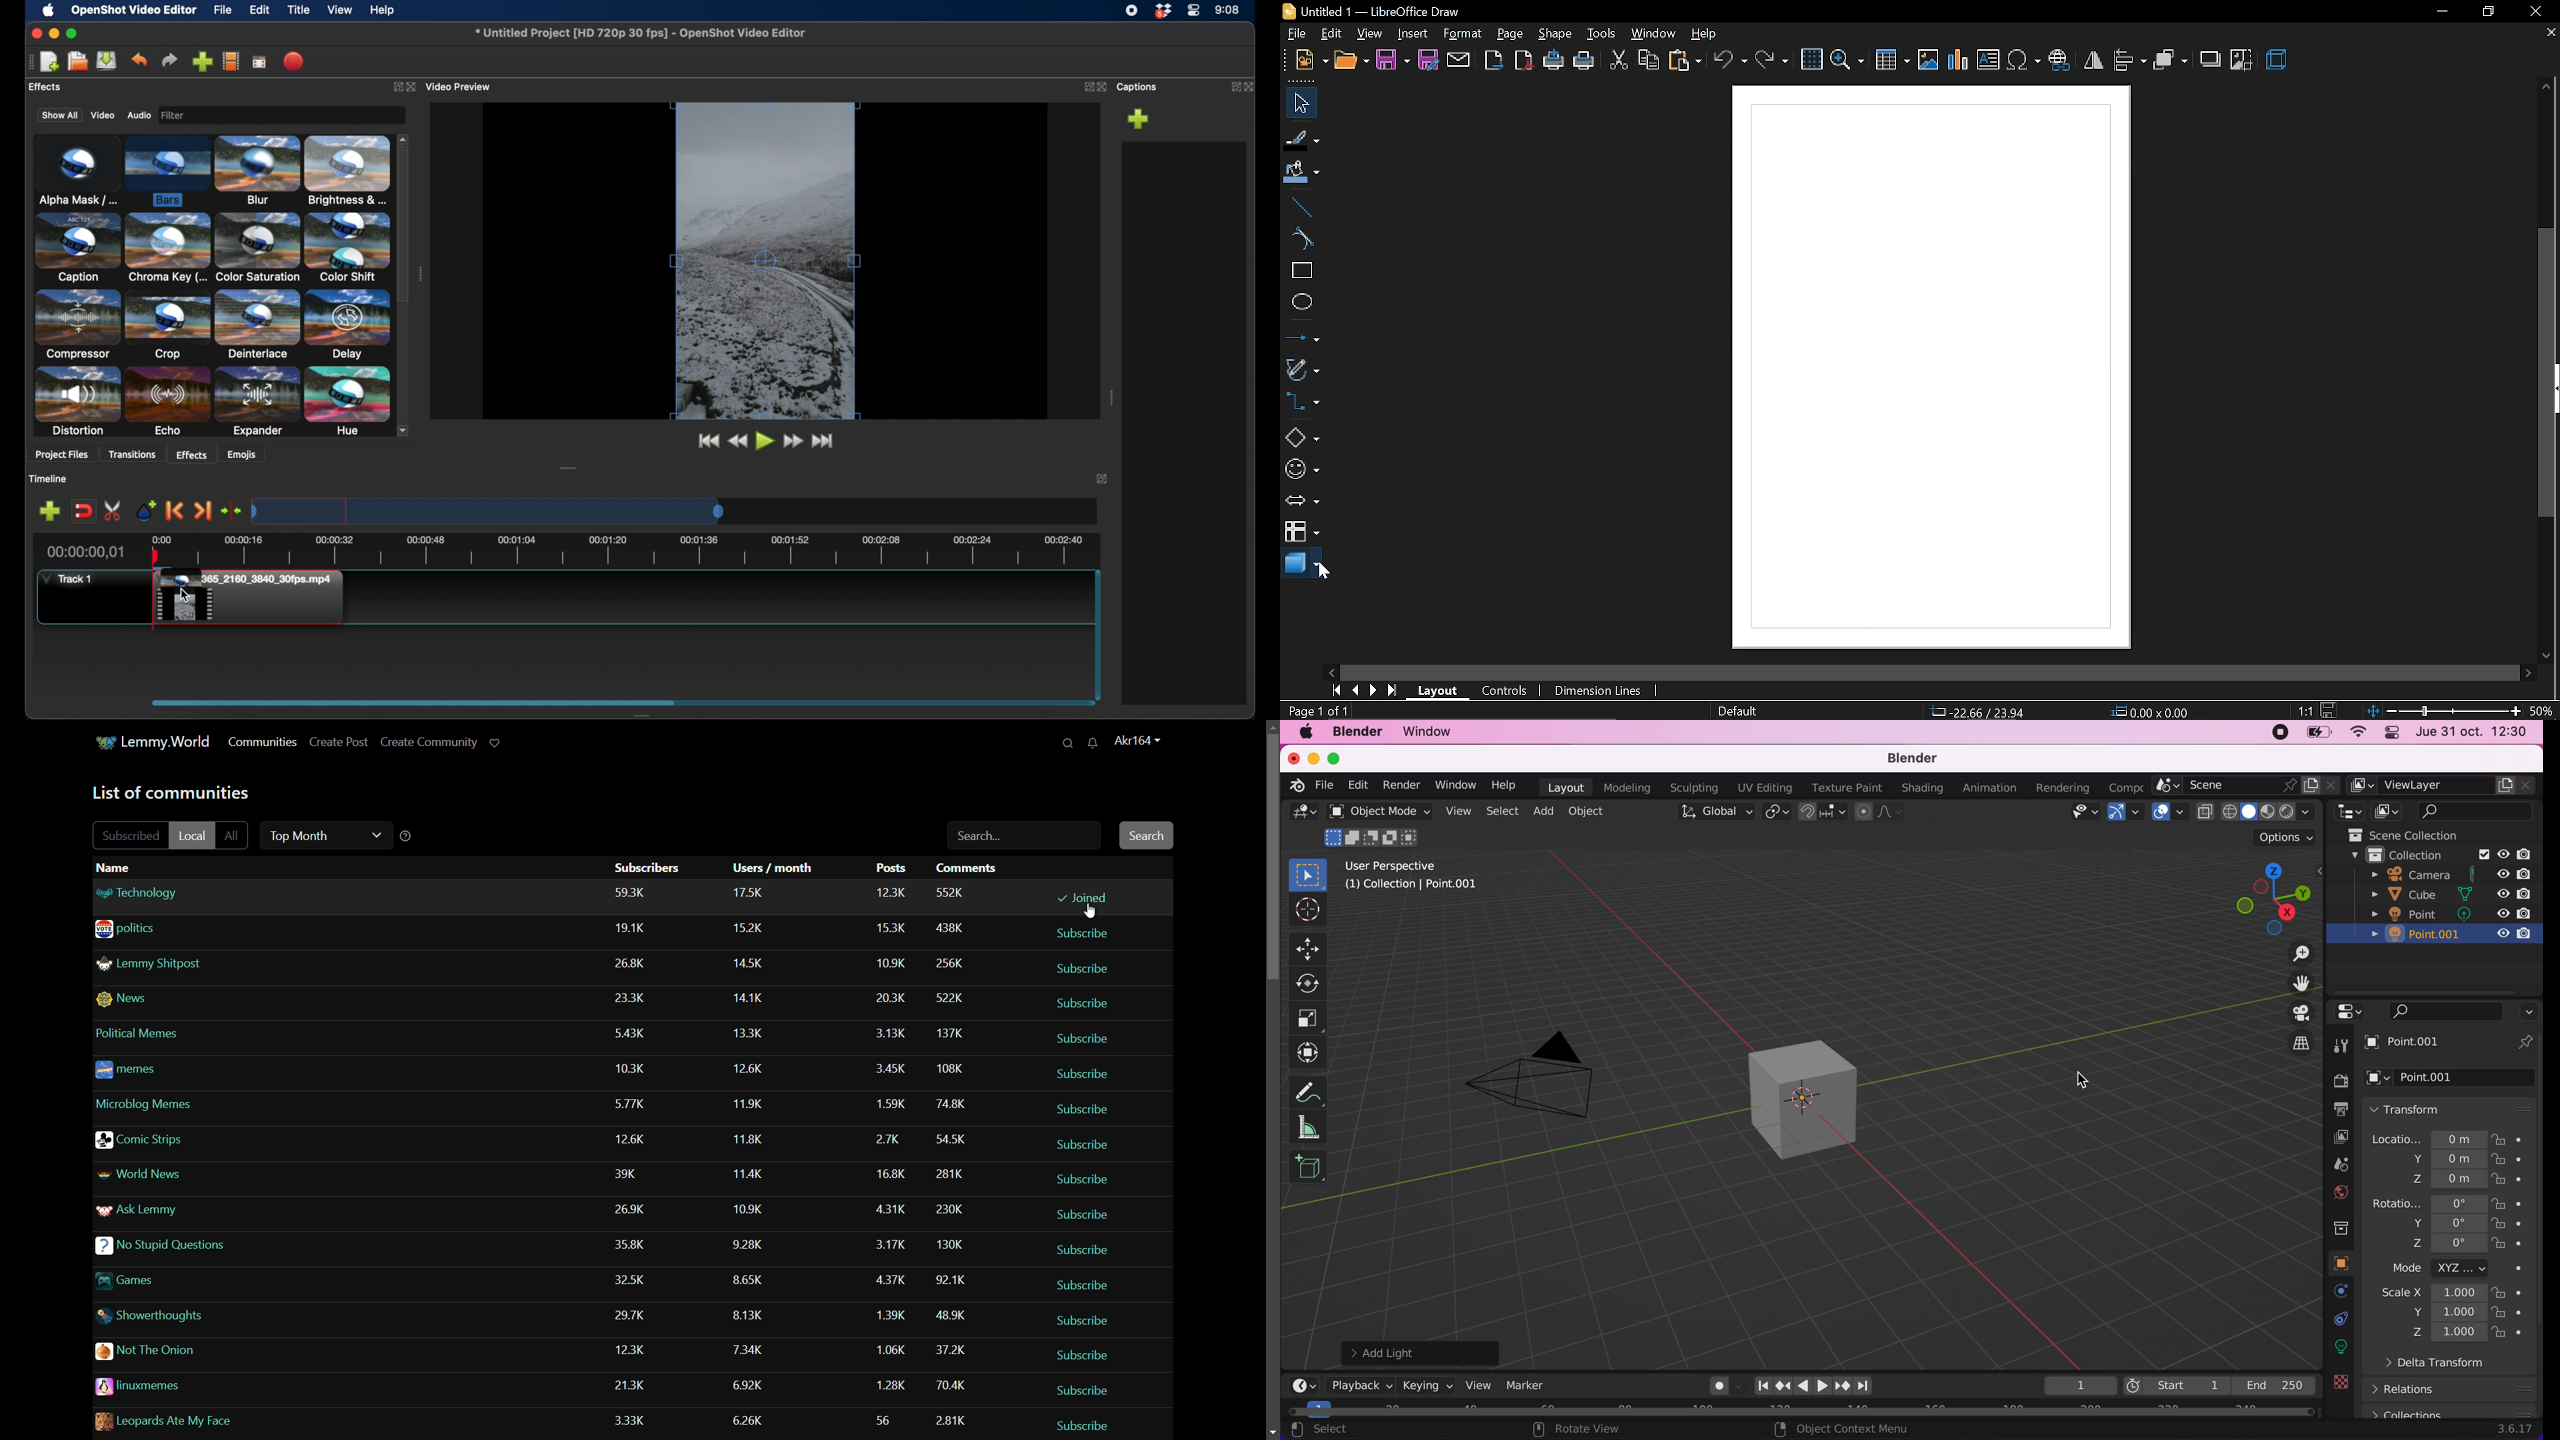 The height and width of the screenshot is (1456, 2576). What do you see at coordinates (2210, 61) in the screenshot?
I see `shadow` at bounding box center [2210, 61].